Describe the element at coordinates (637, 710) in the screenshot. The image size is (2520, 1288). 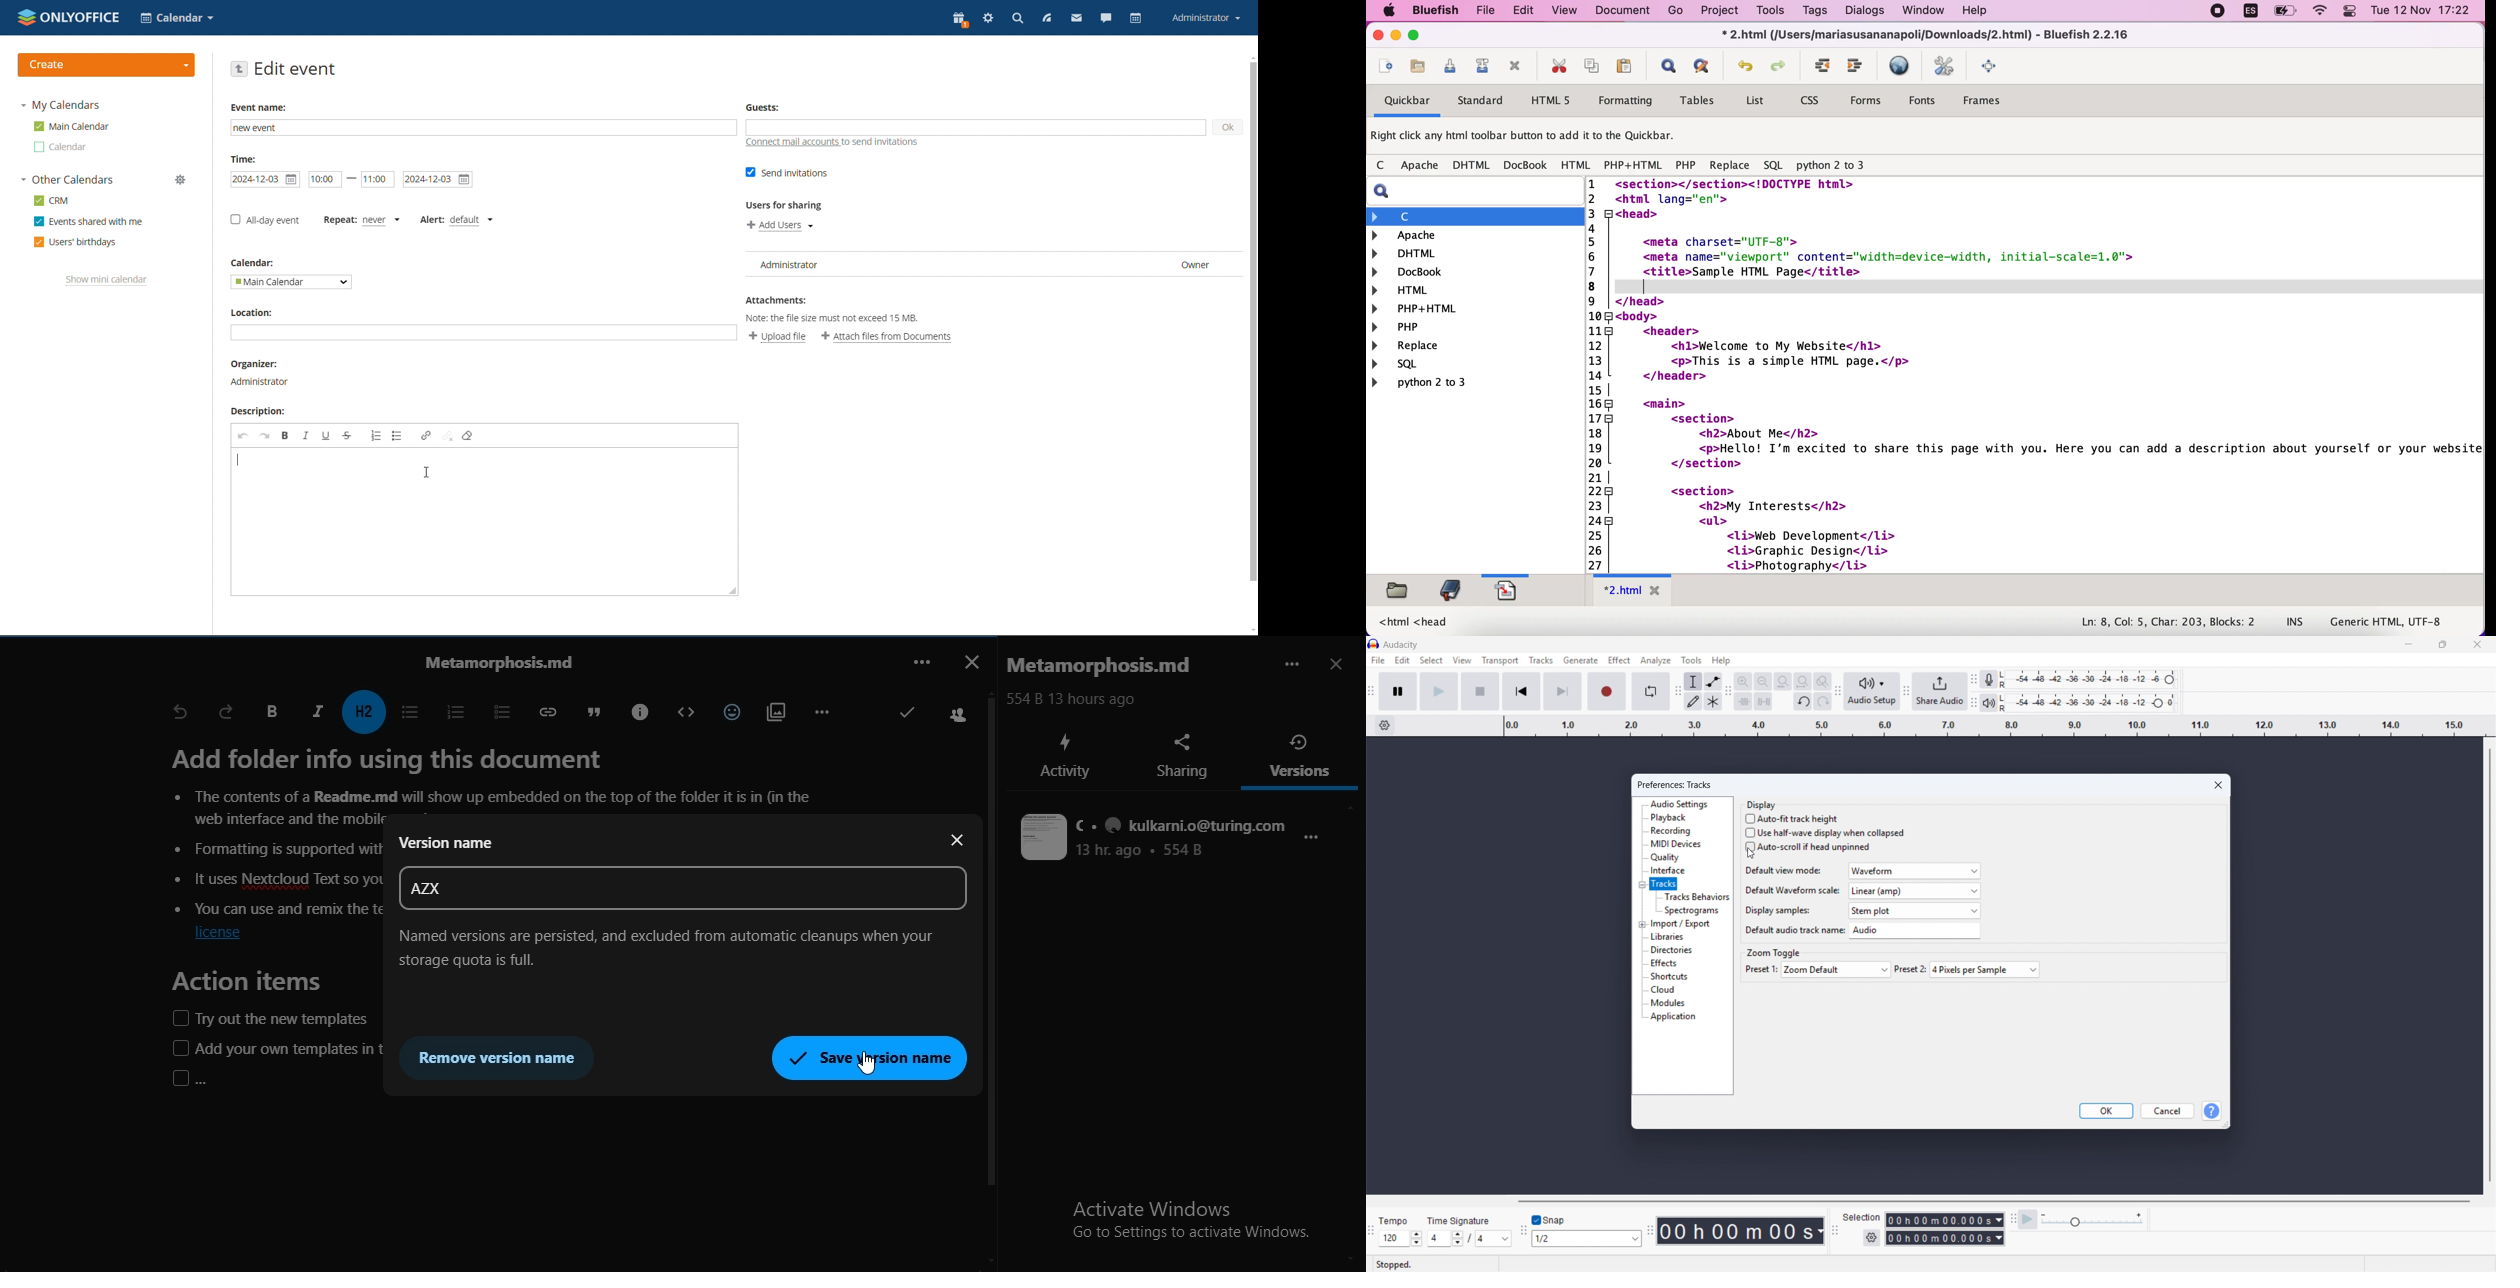
I see `callouts` at that location.